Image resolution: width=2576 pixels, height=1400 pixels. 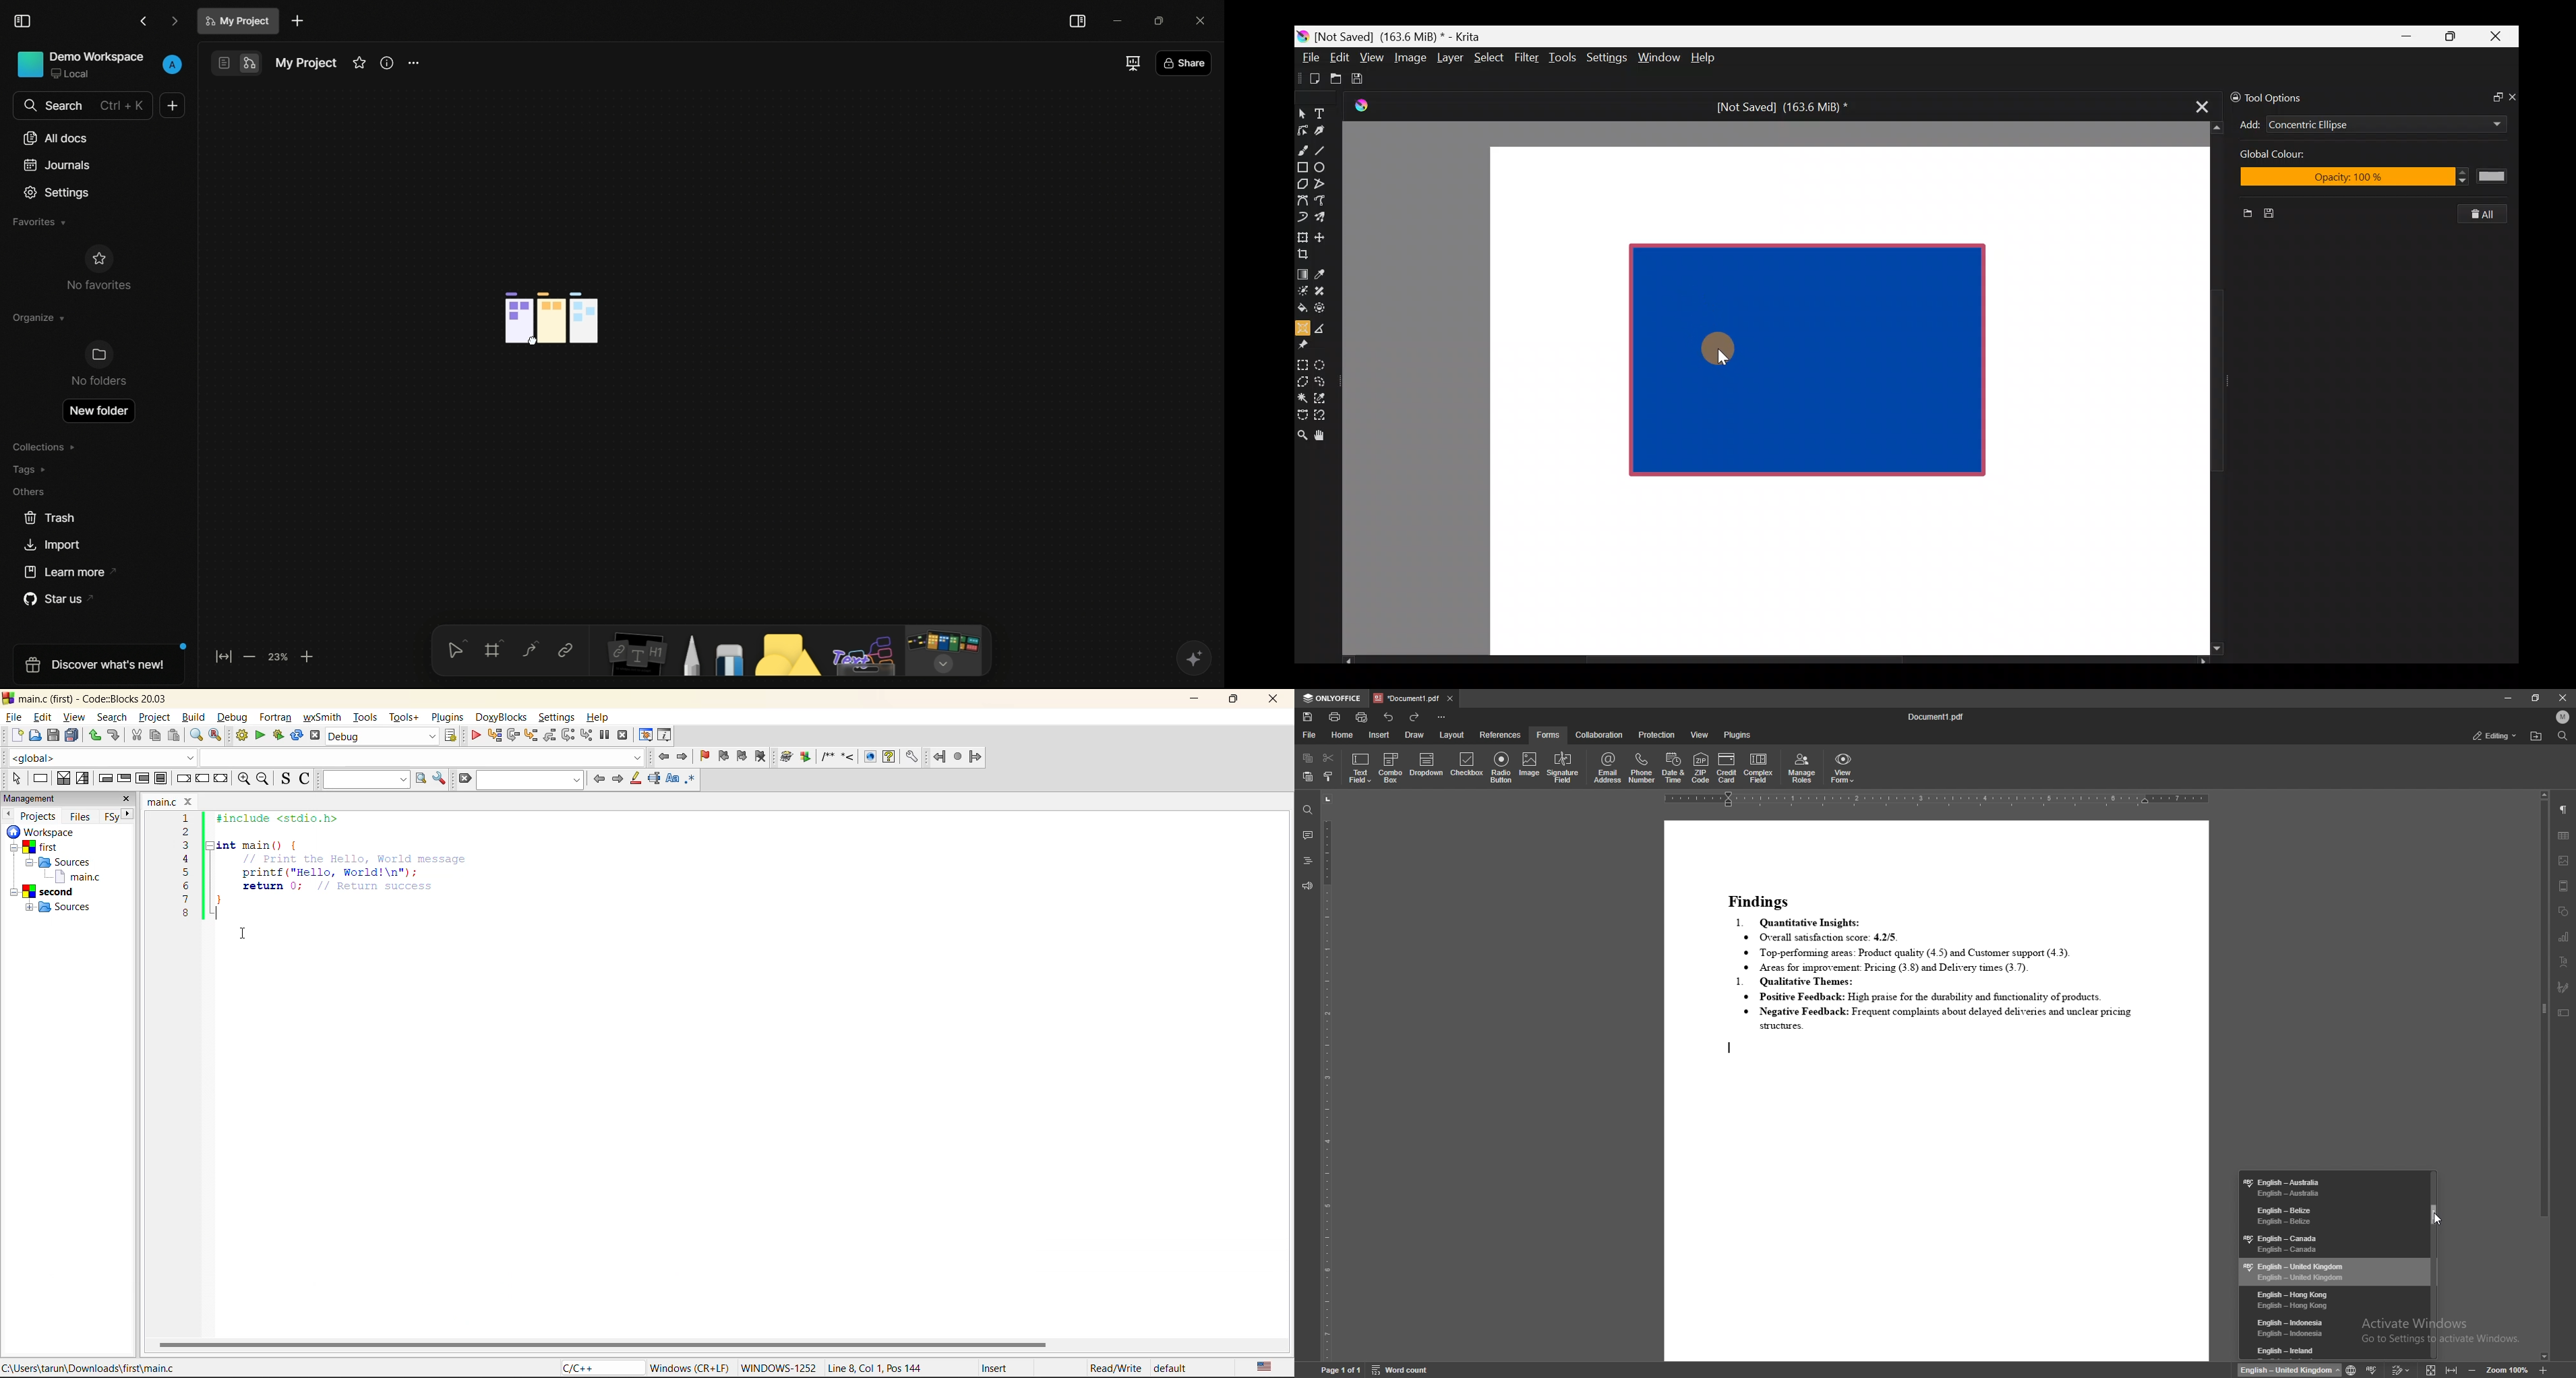 What do you see at coordinates (1308, 758) in the screenshot?
I see `copy` at bounding box center [1308, 758].